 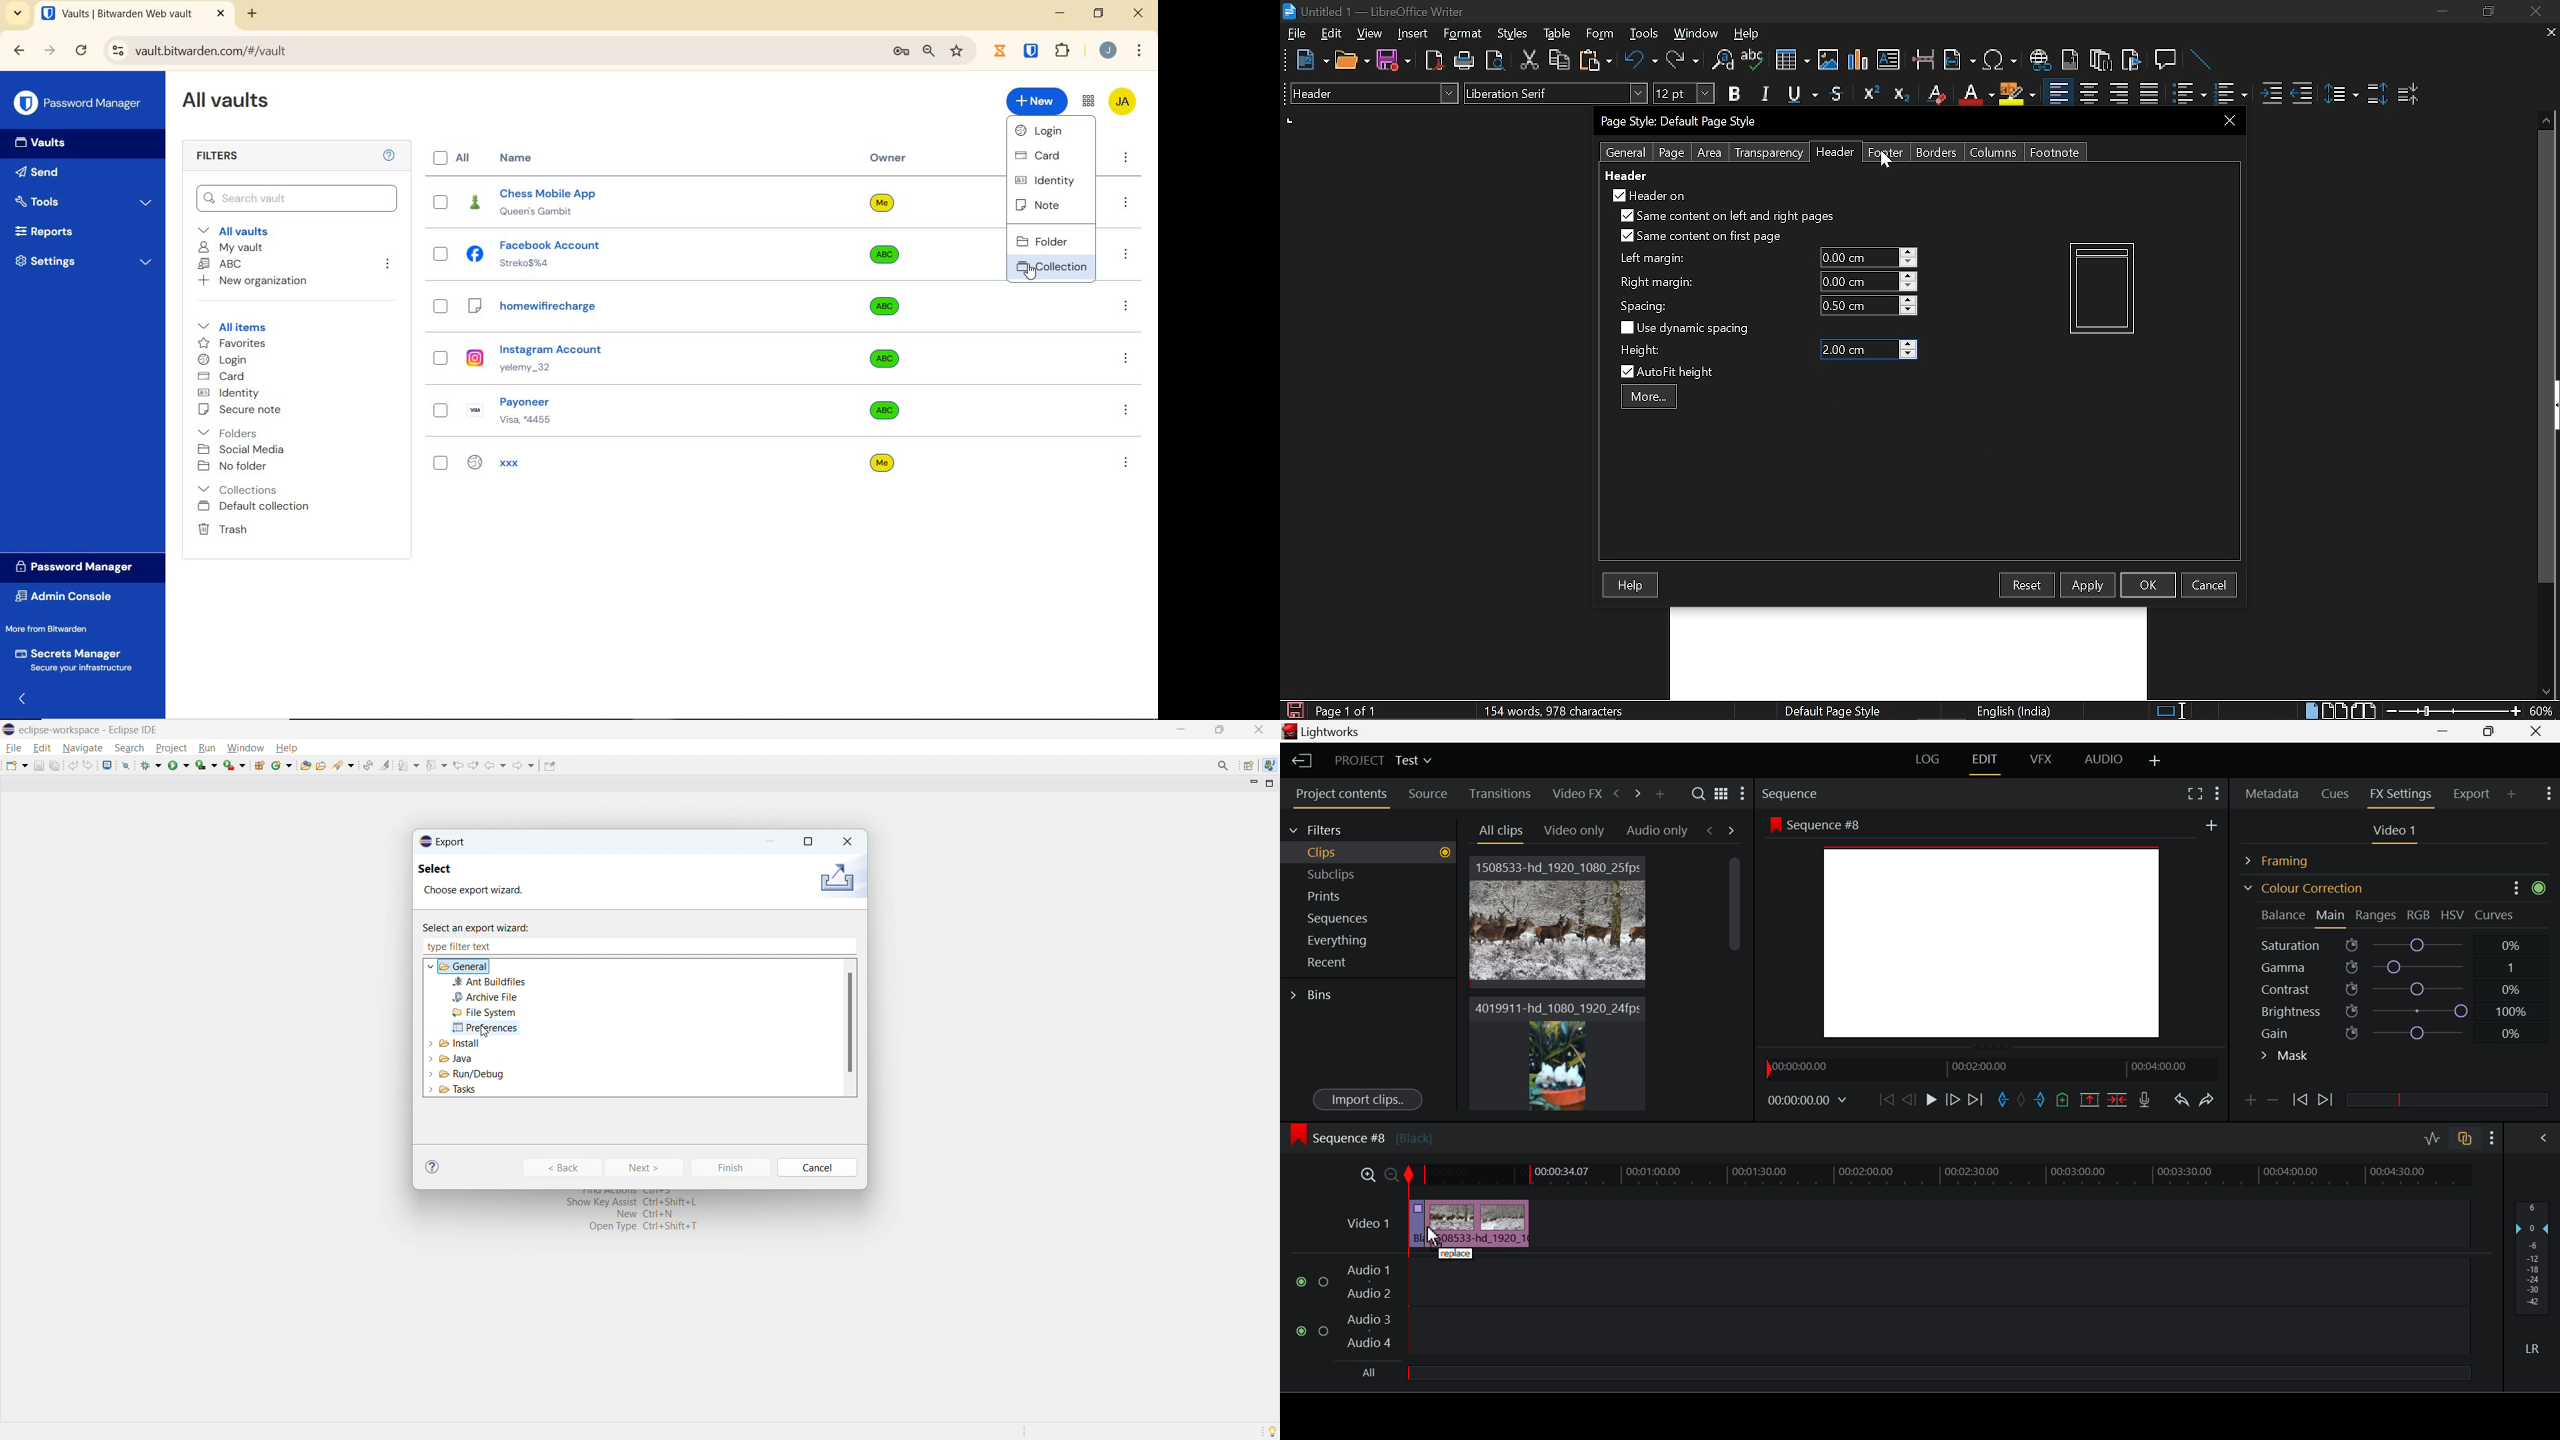 What do you see at coordinates (1374, 12) in the screenshot?
I see `Current window` at bounding box center [1374, 12].